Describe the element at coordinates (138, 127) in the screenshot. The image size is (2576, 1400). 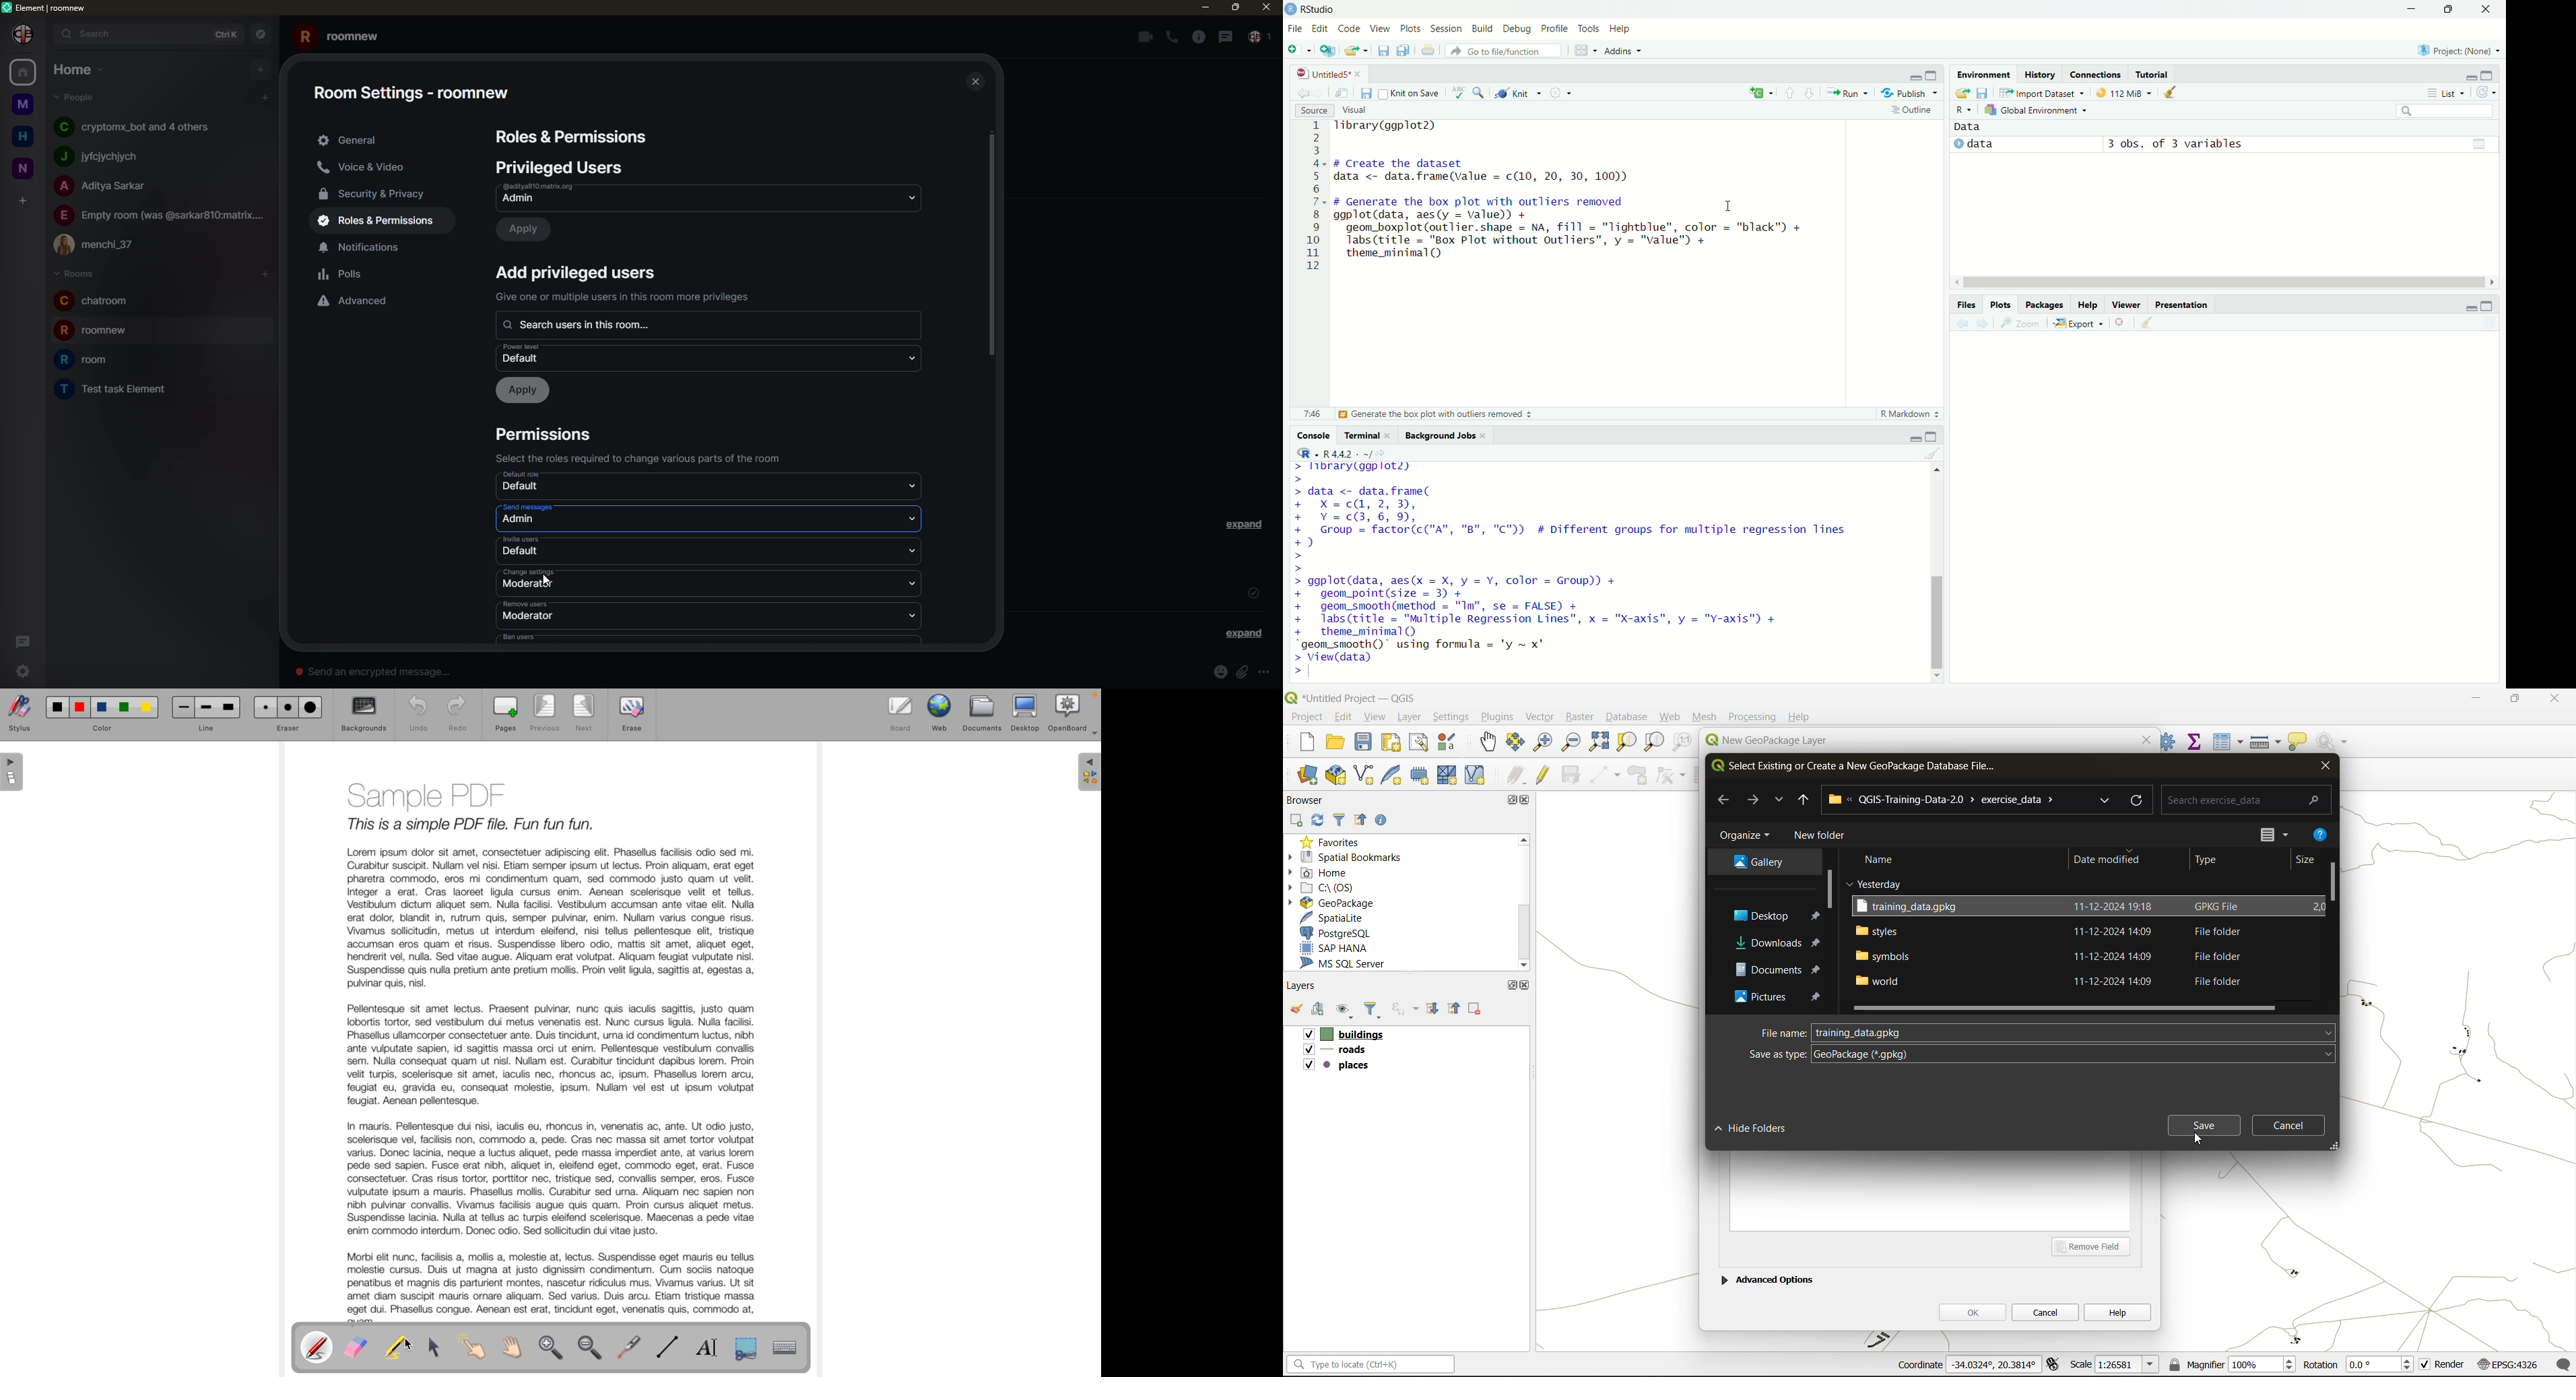
I see `people` at that location.